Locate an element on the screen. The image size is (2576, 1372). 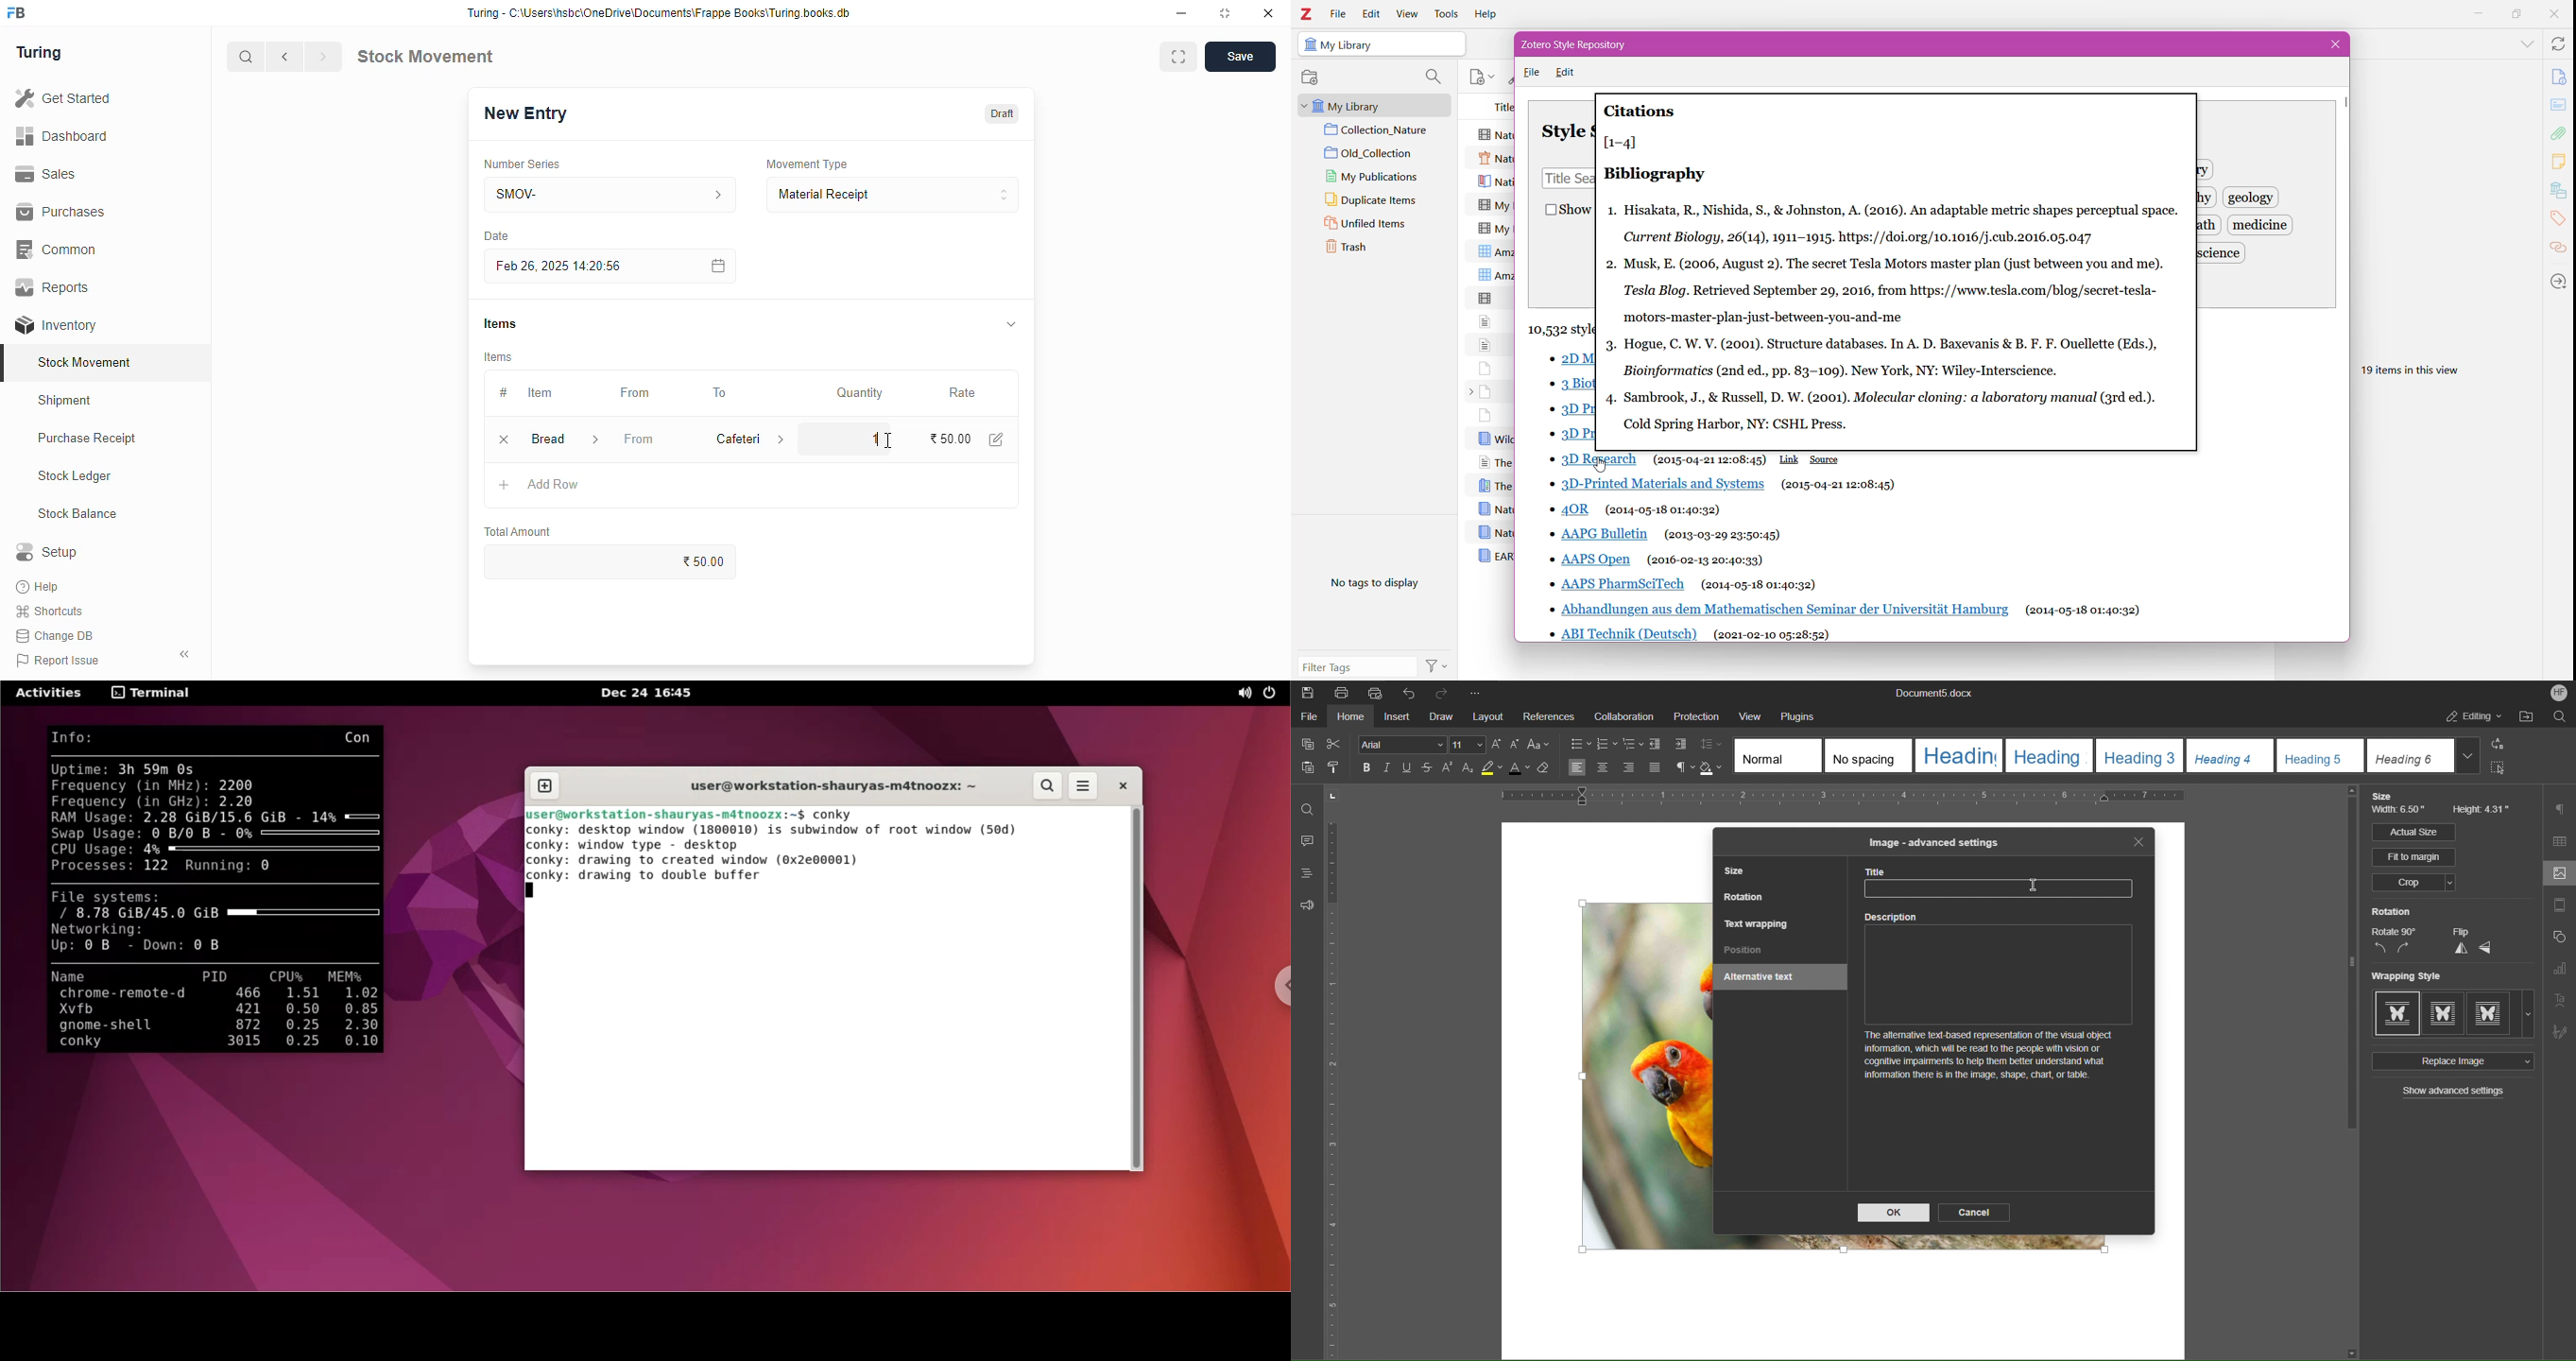
Bibliography is located at coordinates (1655, 173).